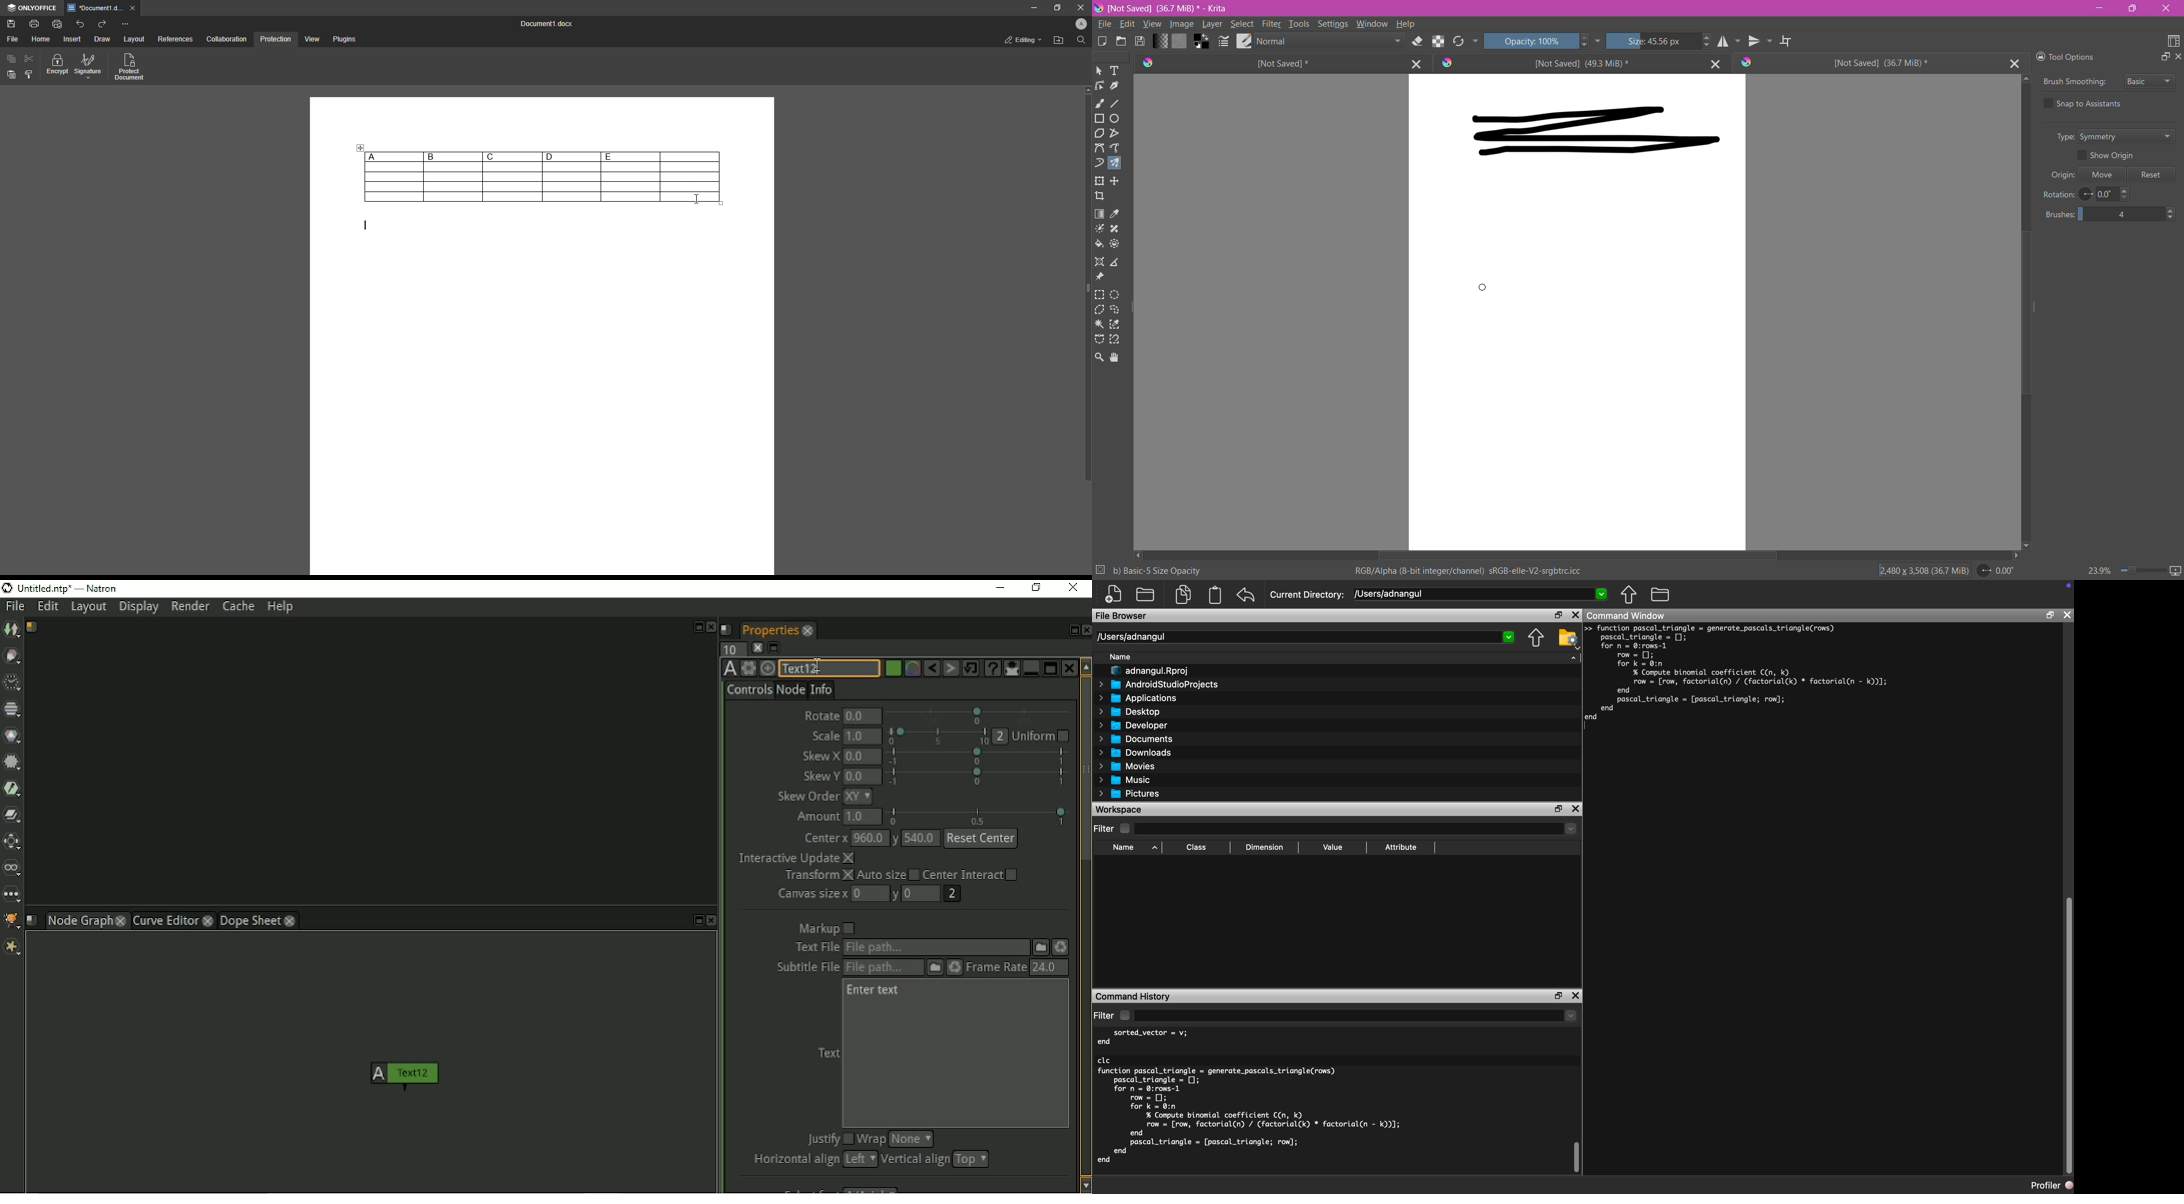  I want to click on logo, so click(7, 588).